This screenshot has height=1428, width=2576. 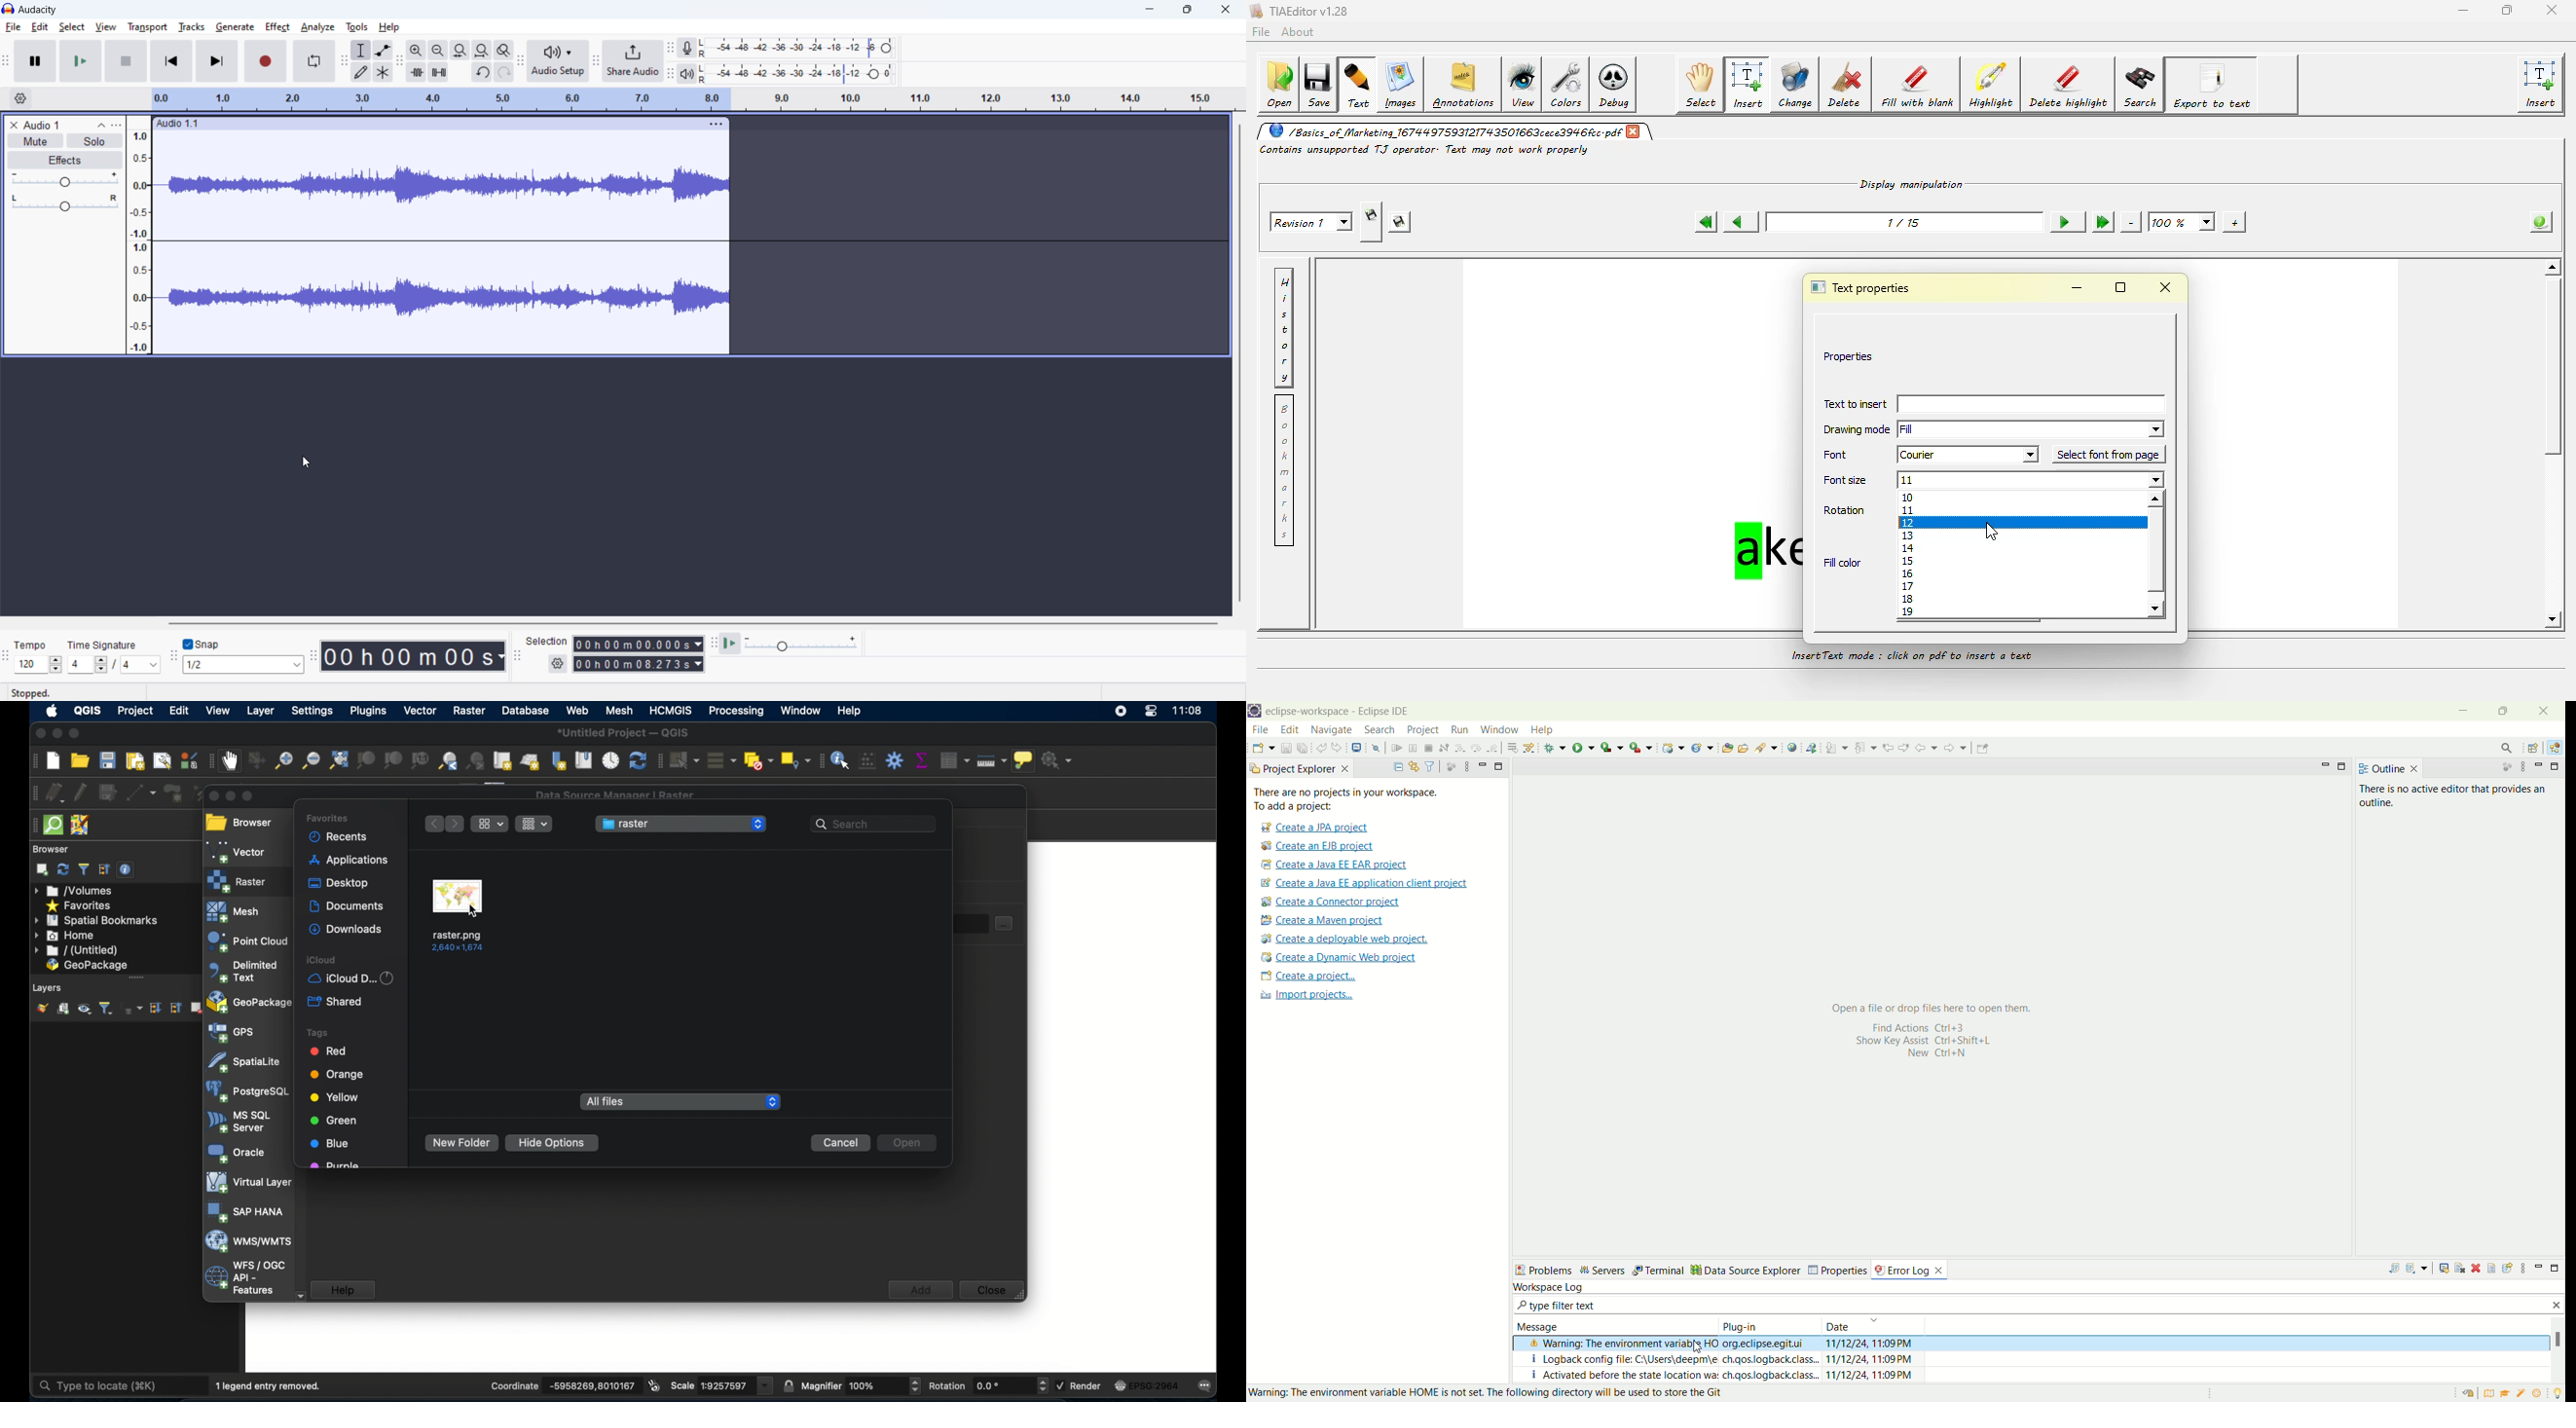 I want to click on window, so click(x=800, y=710).